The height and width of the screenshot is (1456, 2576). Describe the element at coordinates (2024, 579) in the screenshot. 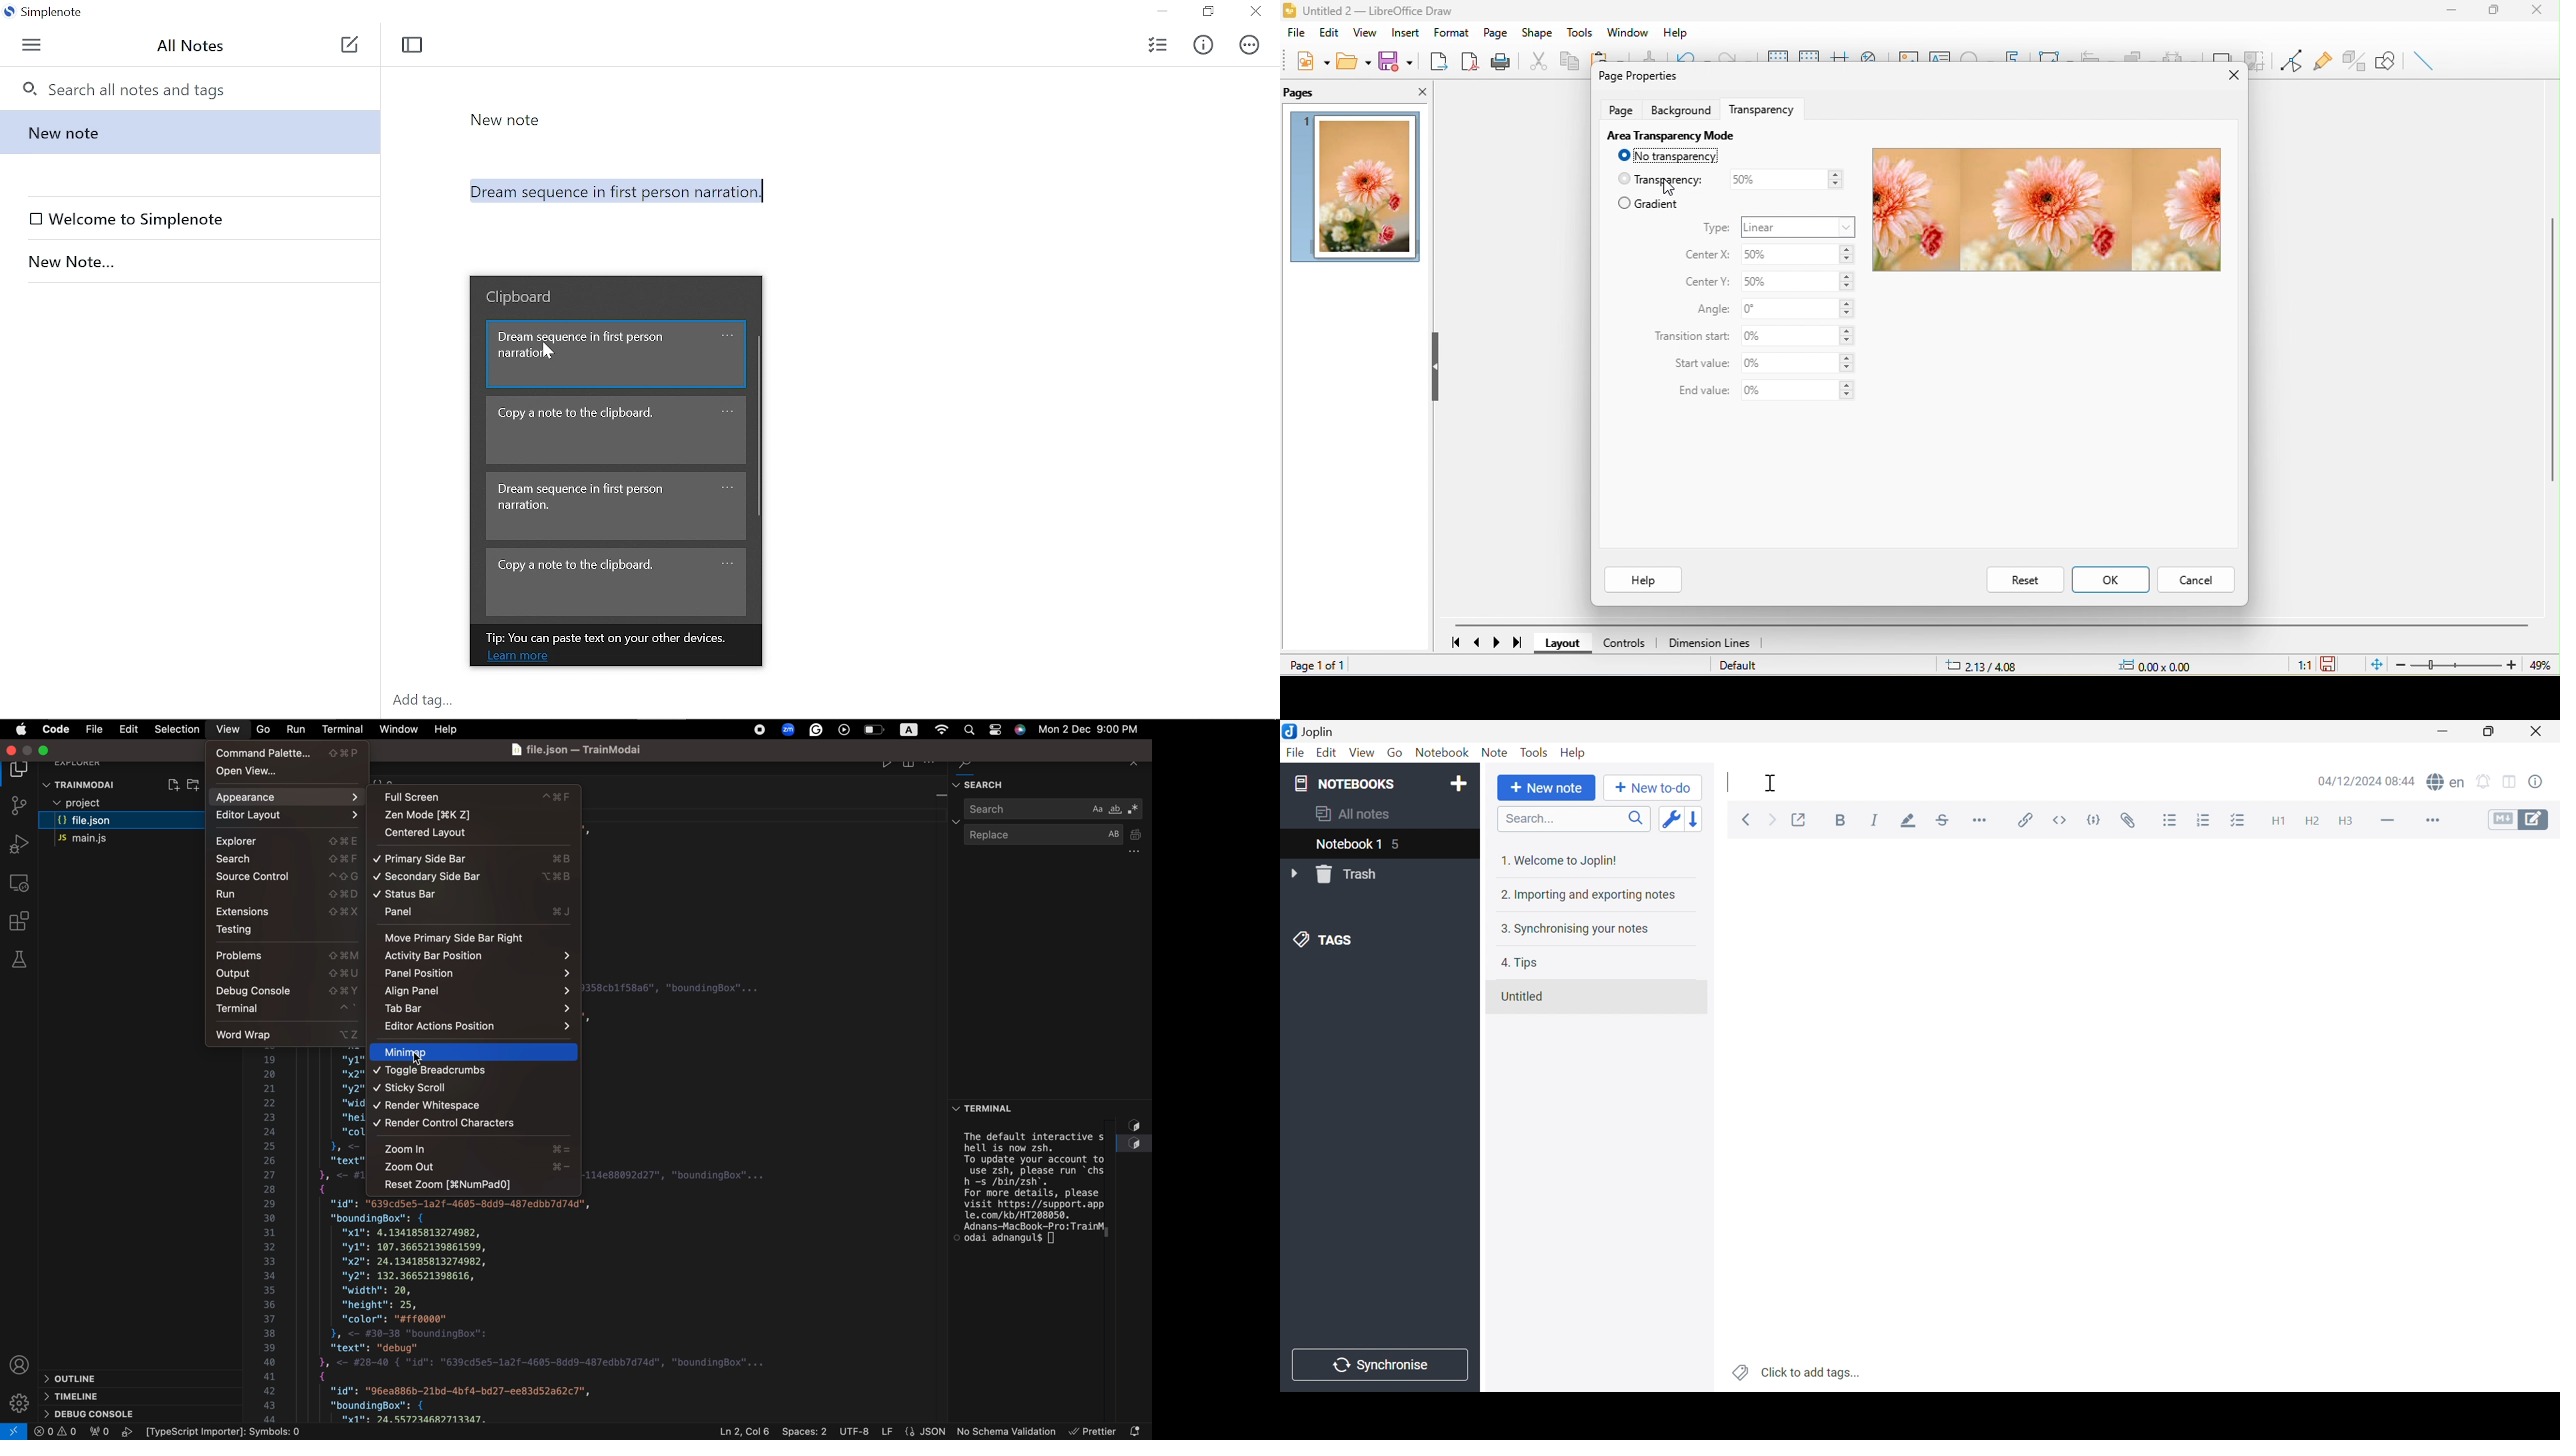

I see `reset` at that location.